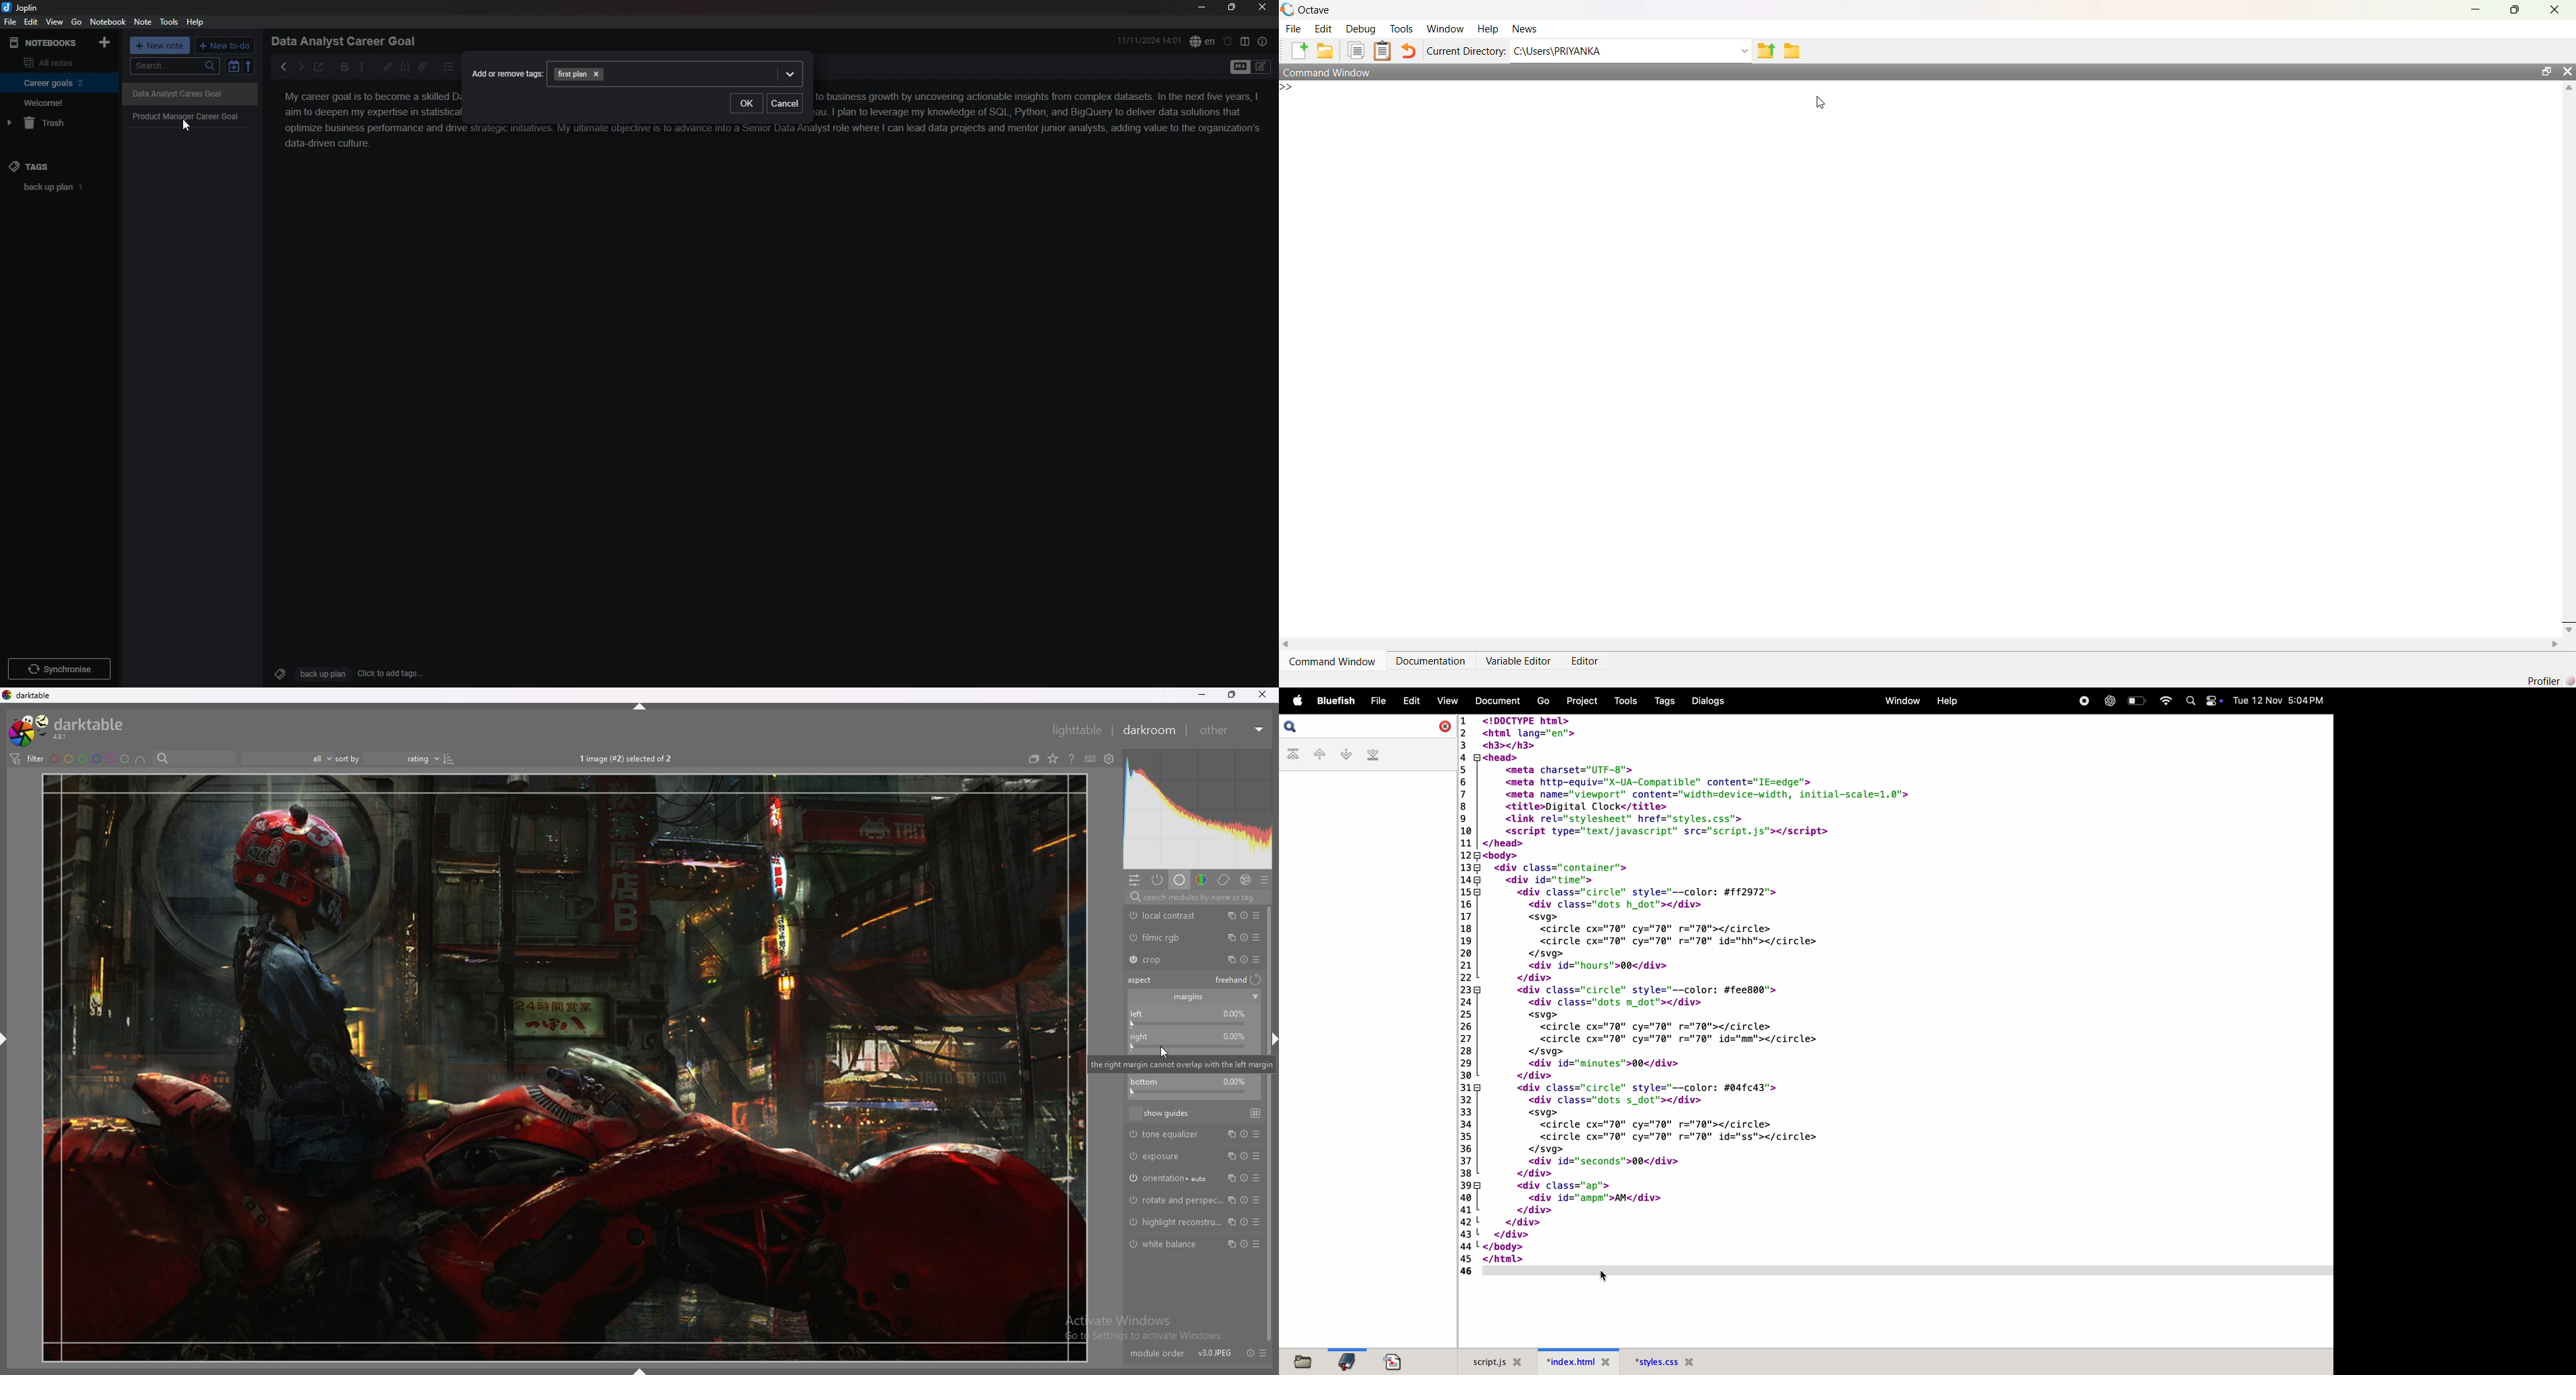  What do you see at coordinates (1257, 959) in the screenshot?
I see `presets` at bounding box center [1257, 959].